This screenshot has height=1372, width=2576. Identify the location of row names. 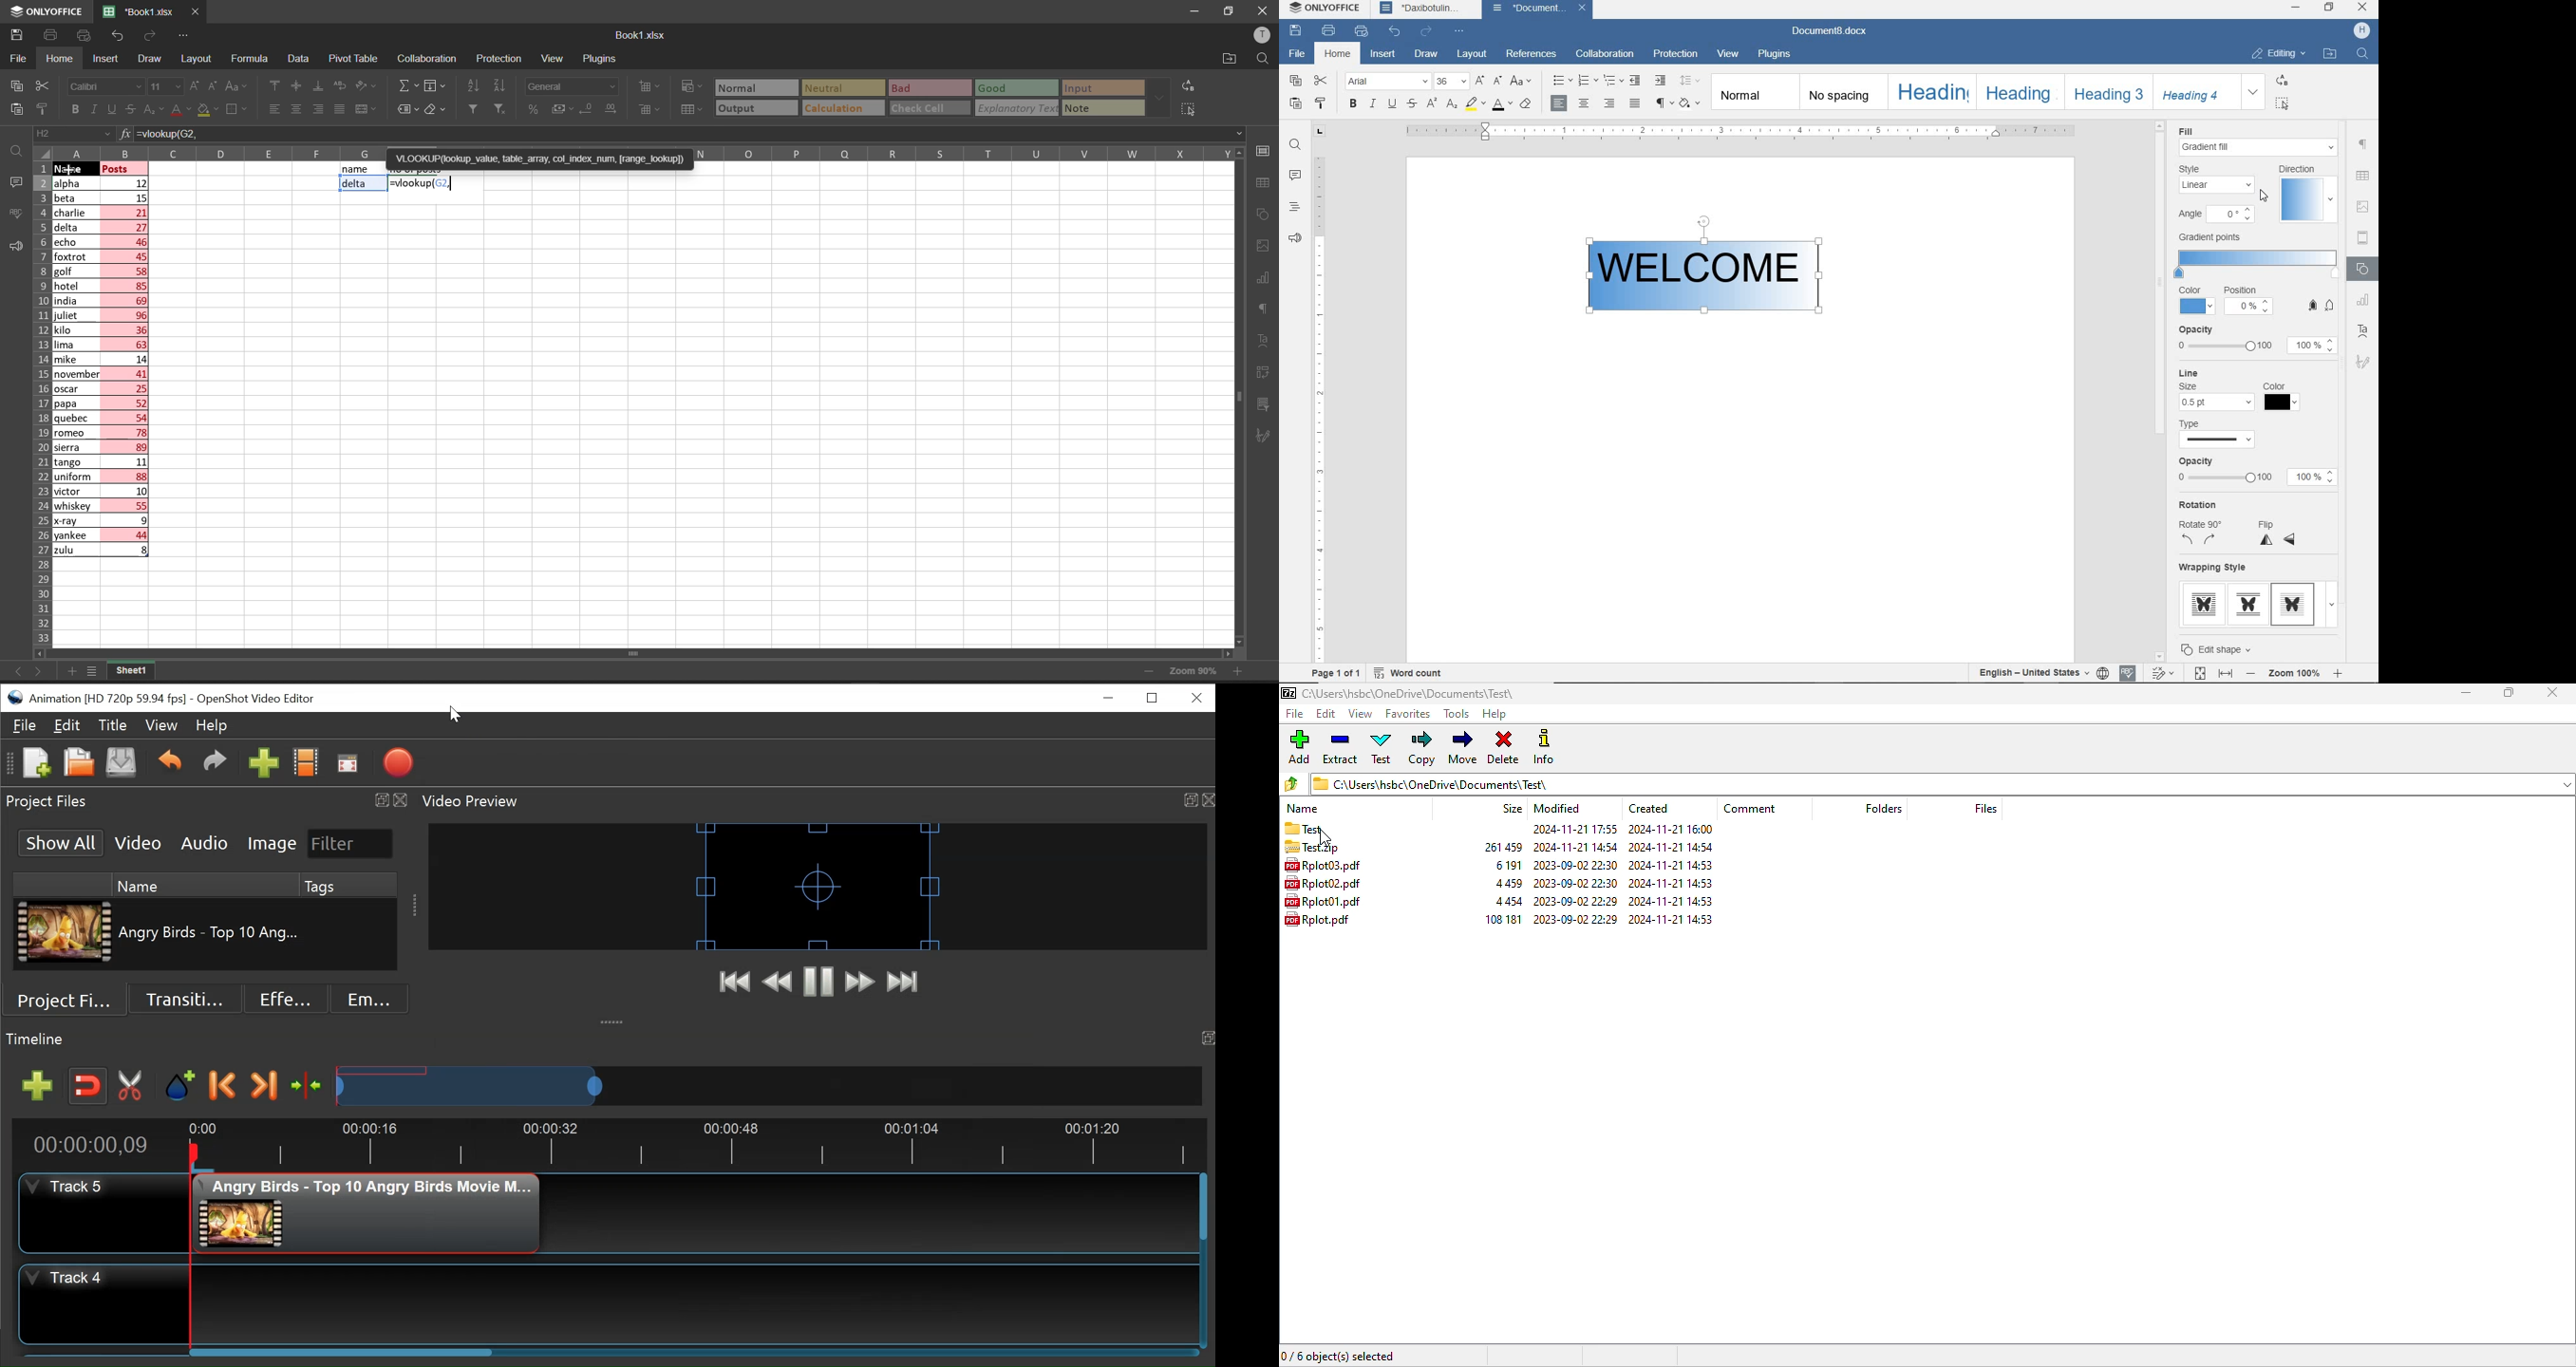
(39, 406).